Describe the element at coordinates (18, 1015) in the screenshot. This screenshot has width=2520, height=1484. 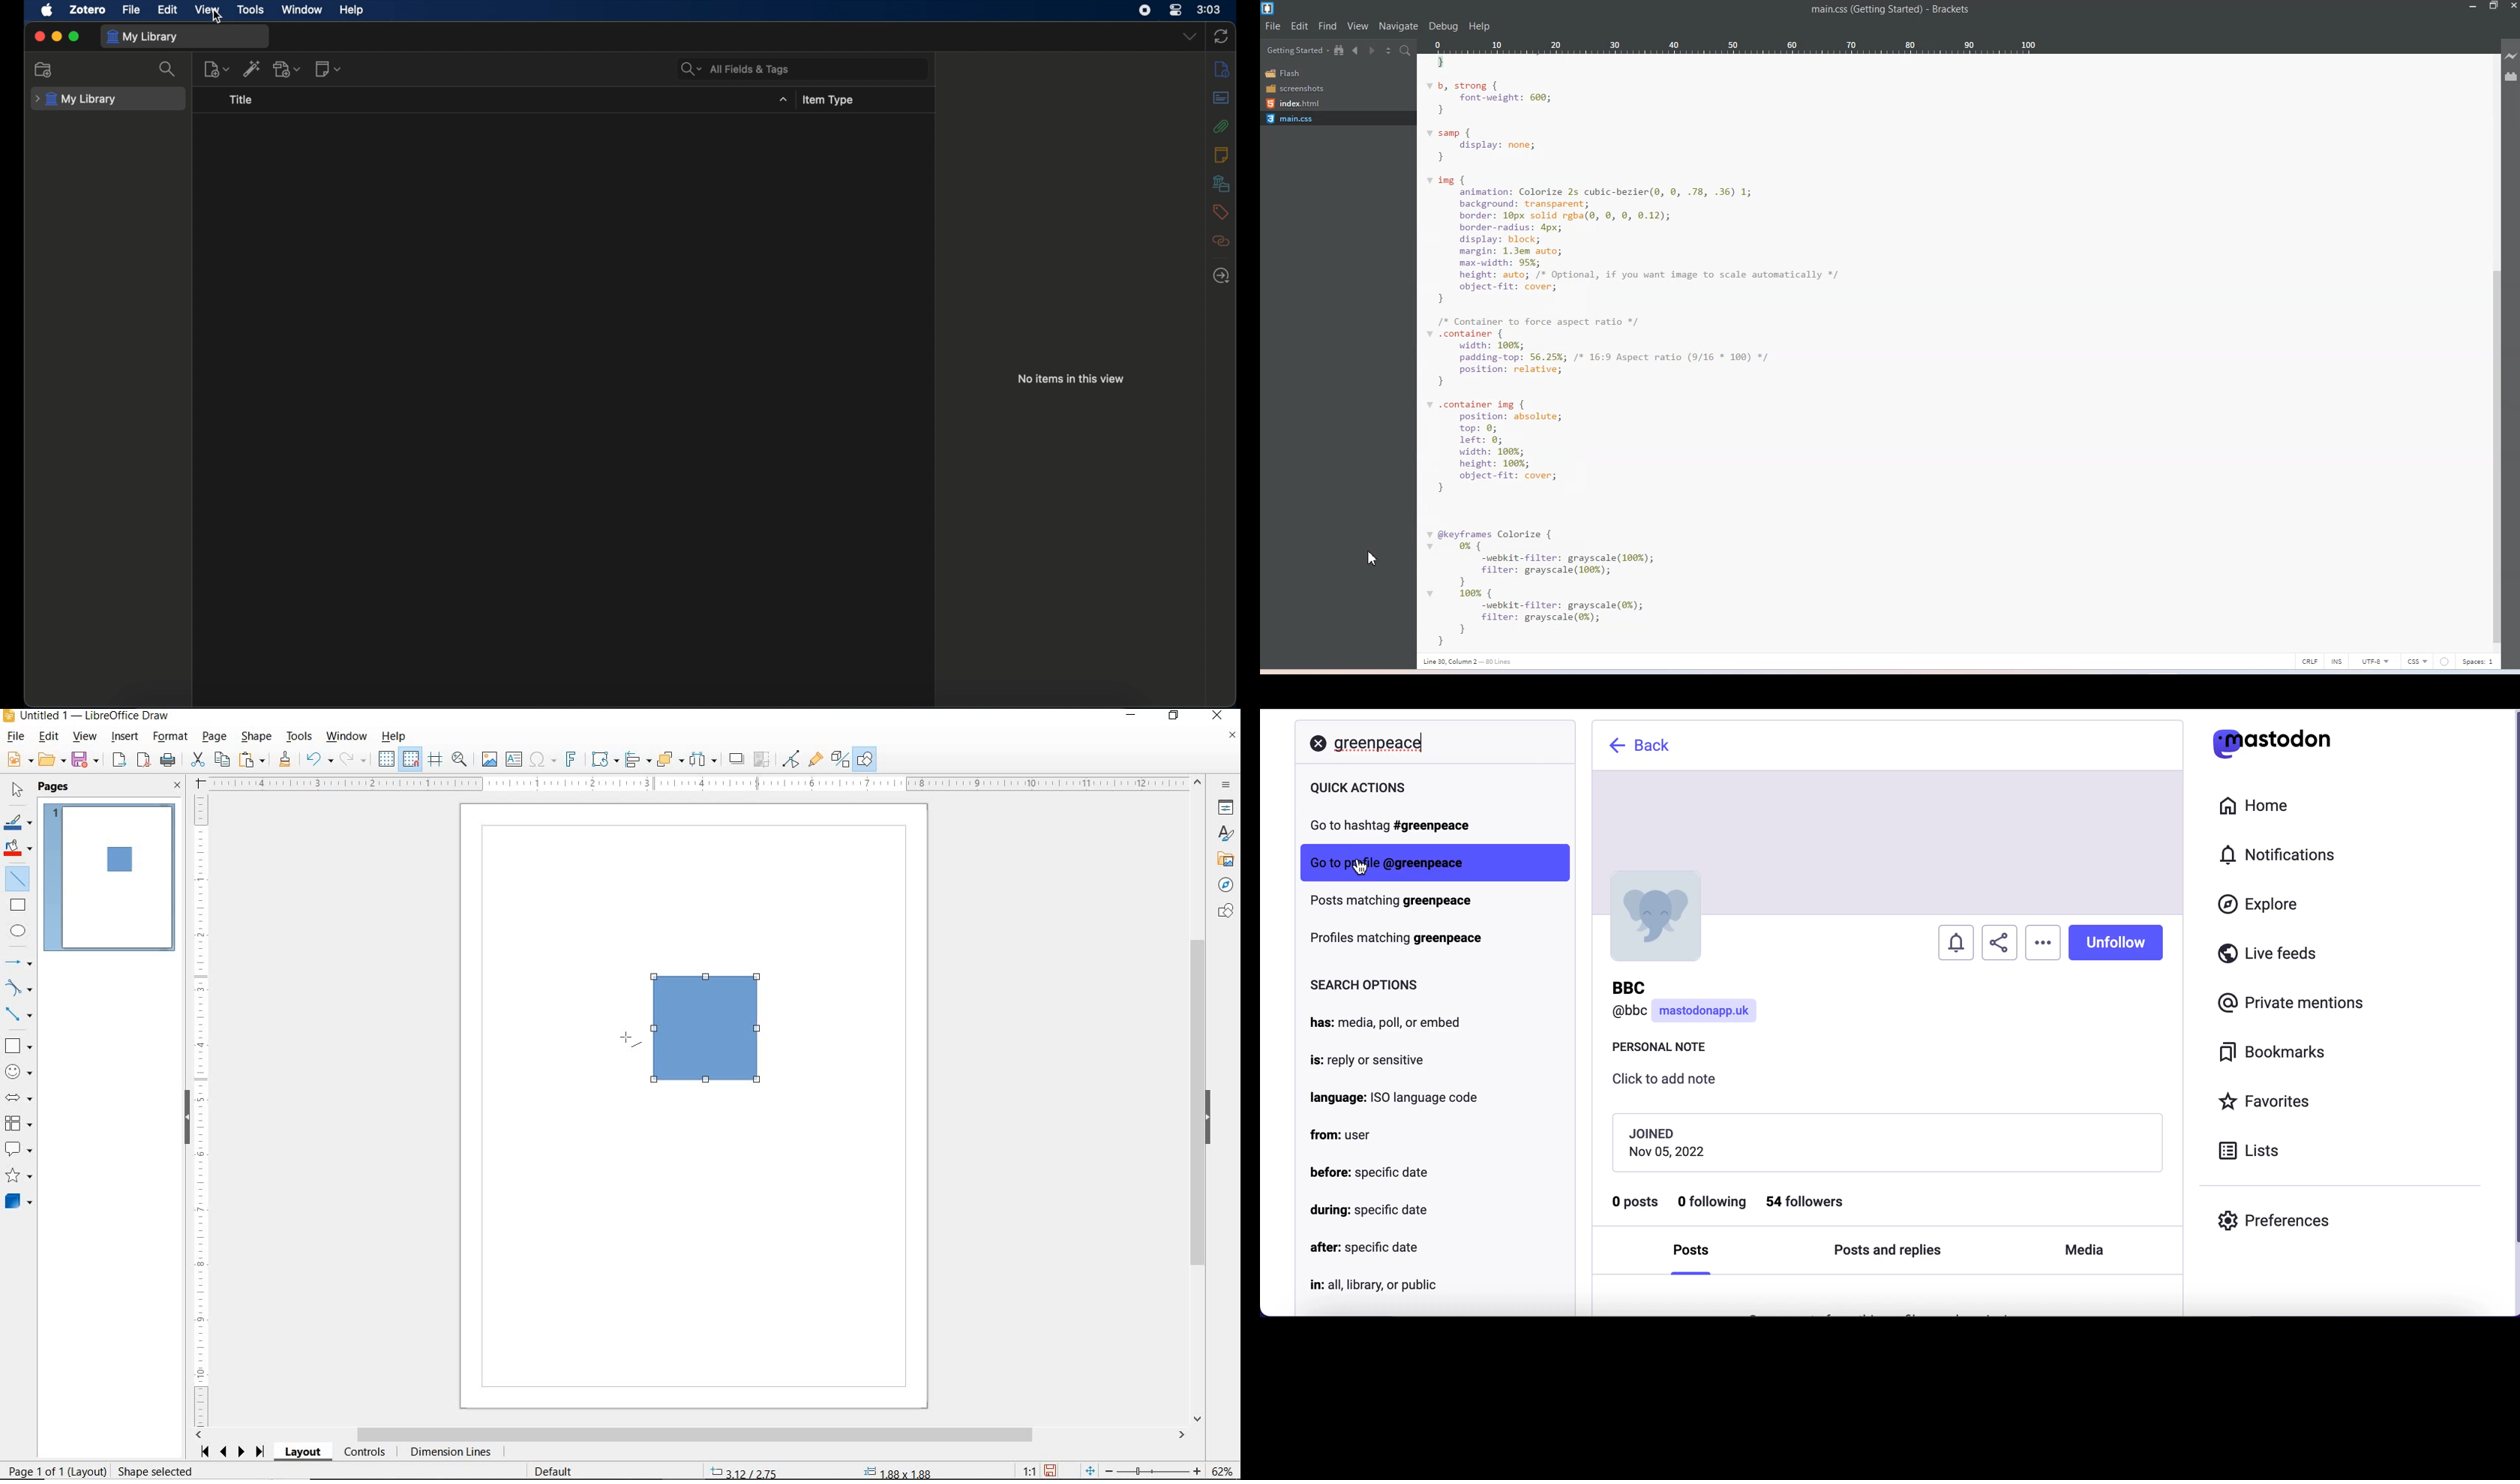
I see `CONNECTORS` at that location.